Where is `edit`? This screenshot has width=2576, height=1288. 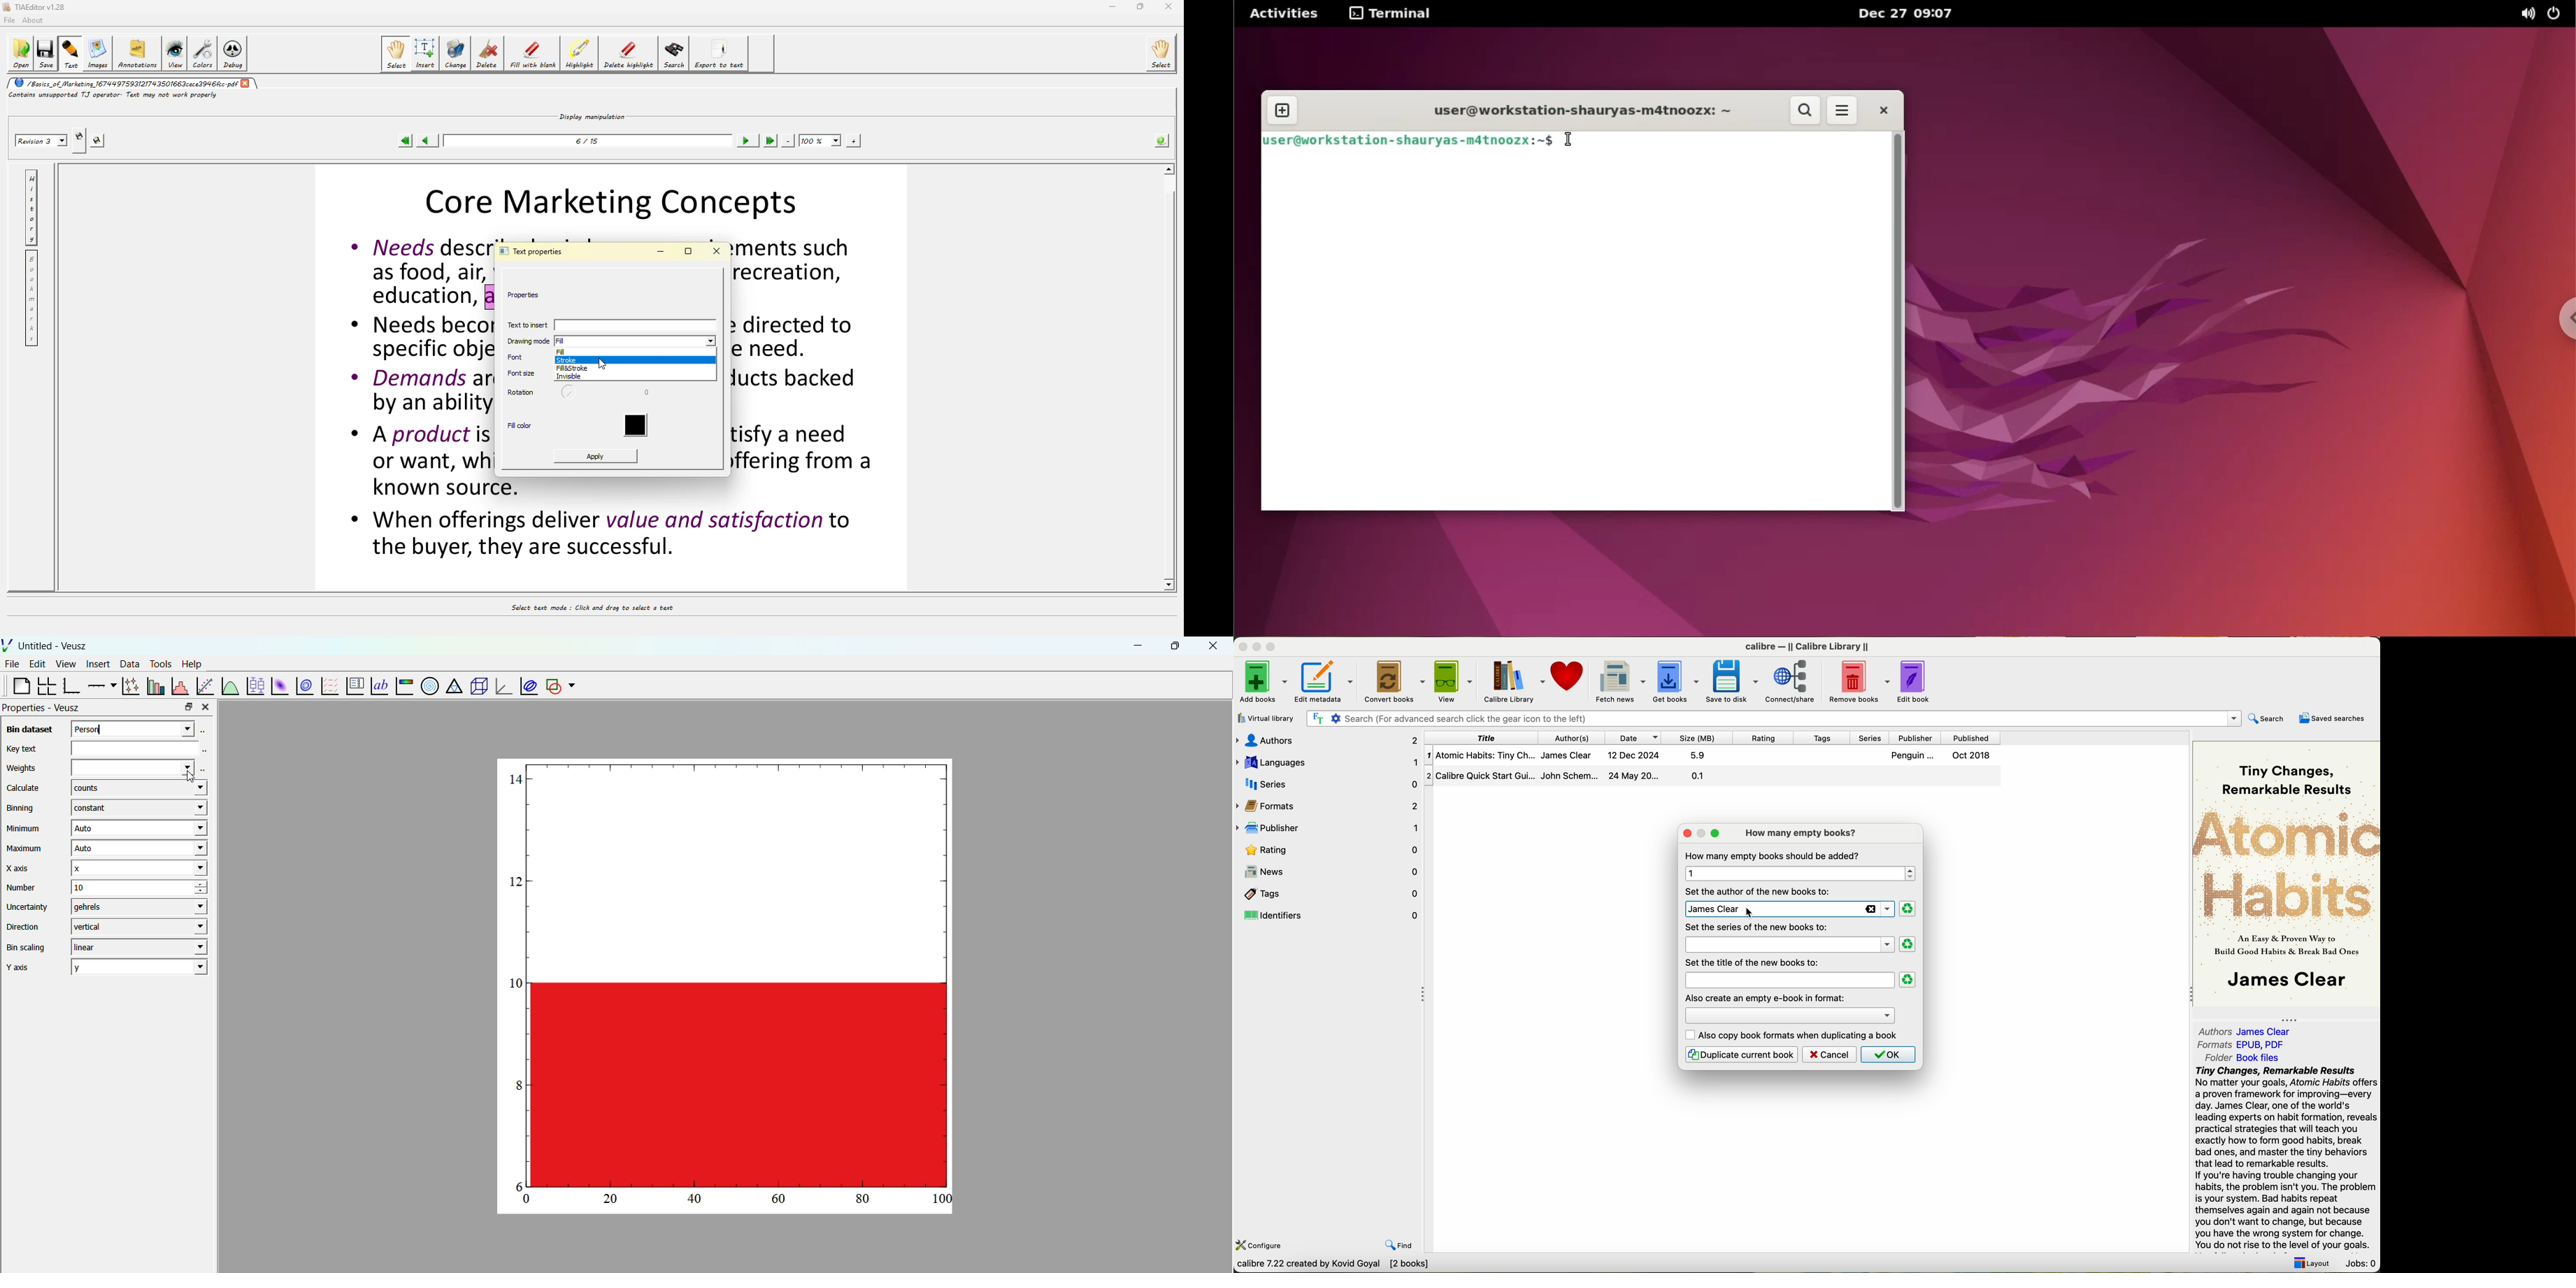 edit is located at coordinates (39, 664).